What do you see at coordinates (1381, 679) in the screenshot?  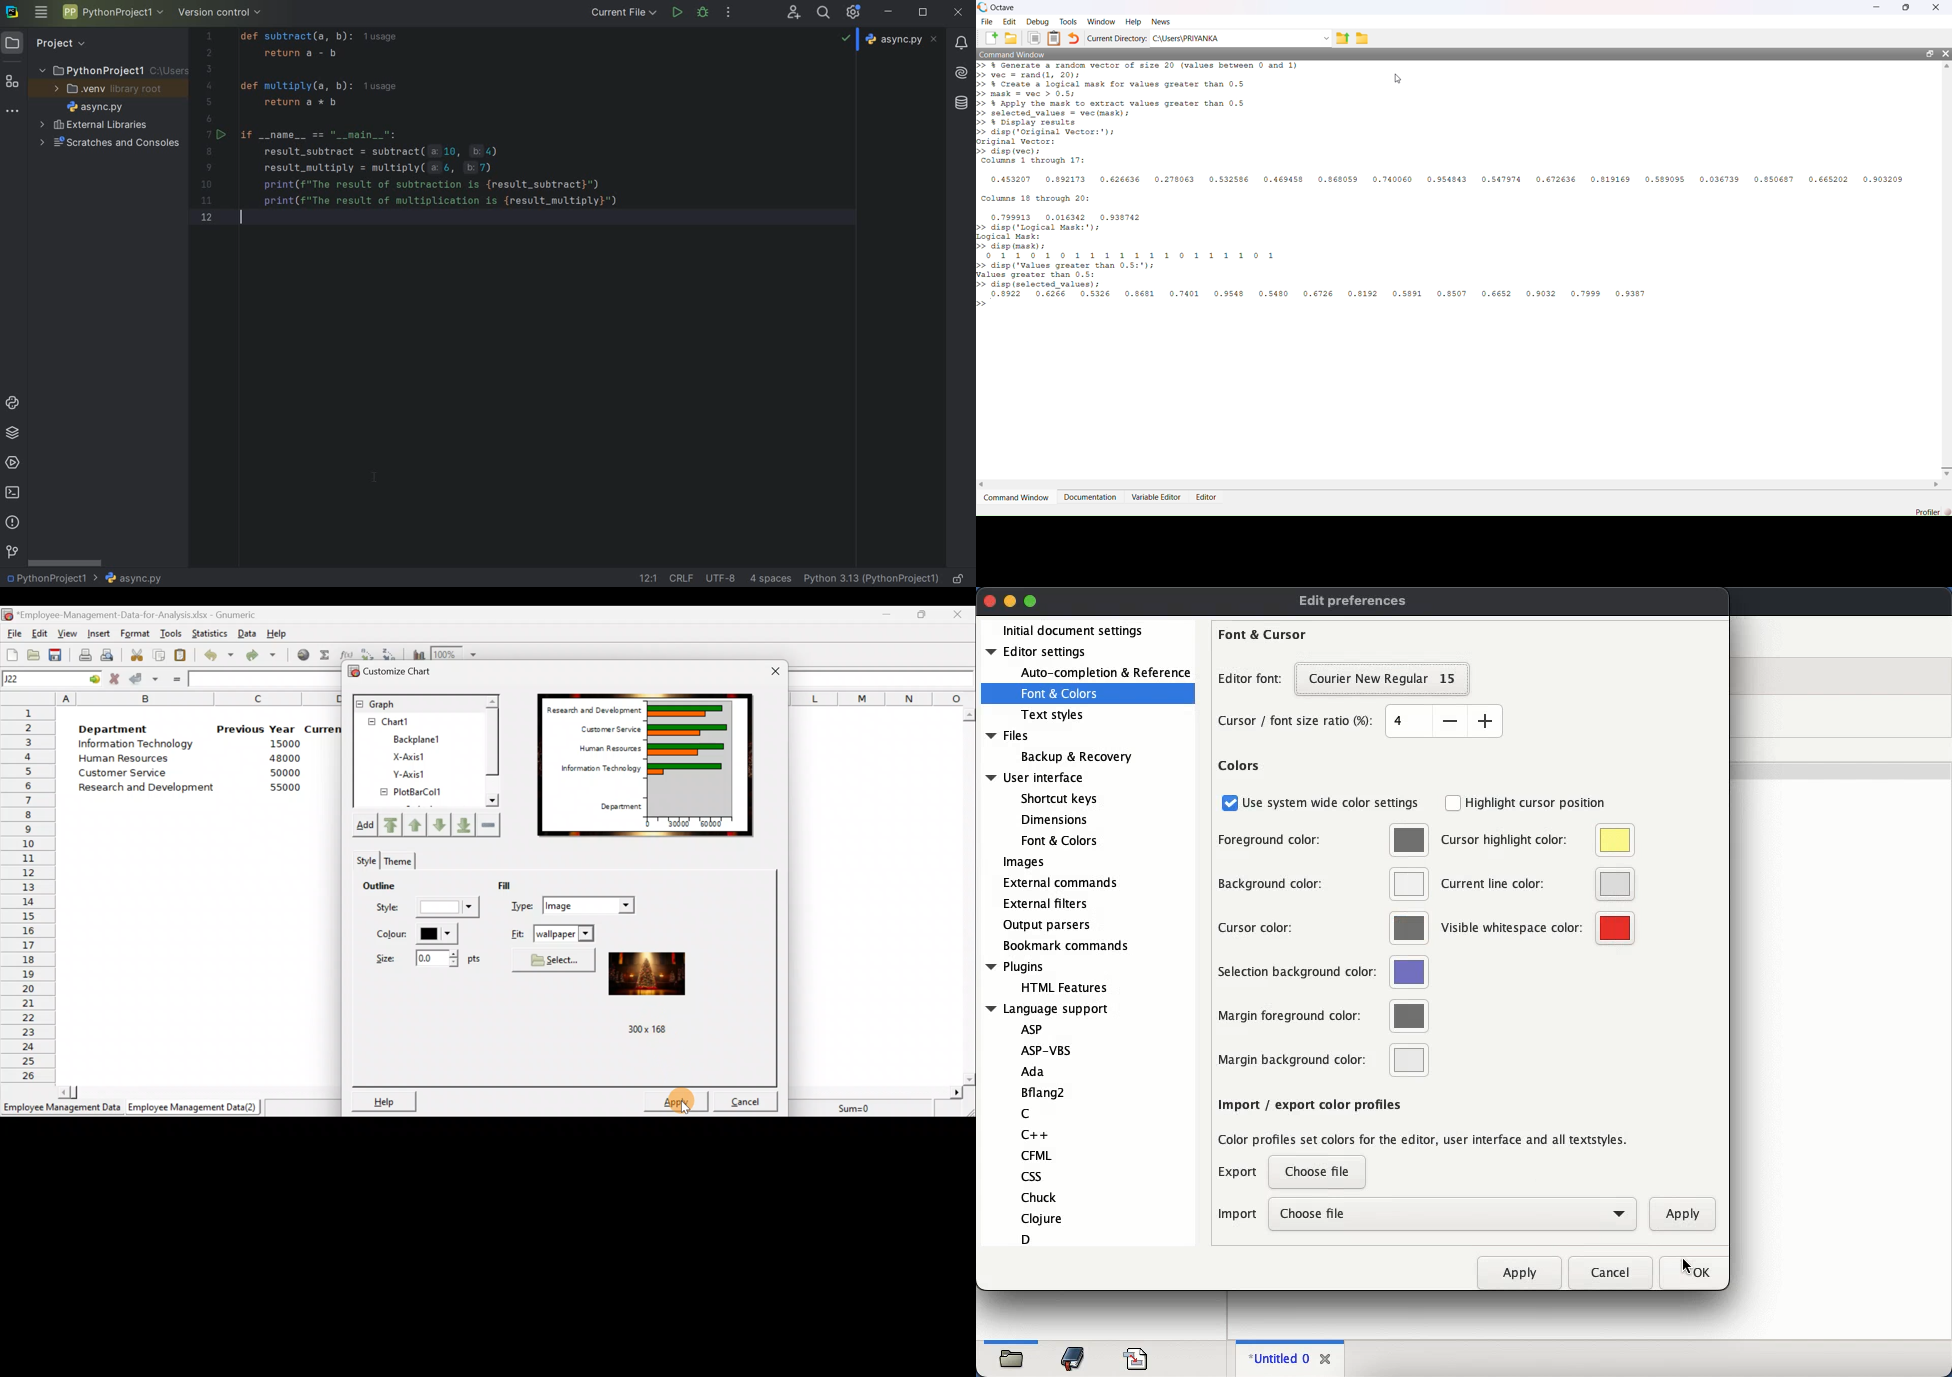 I see `select font` at bounding box center [1381, 679].